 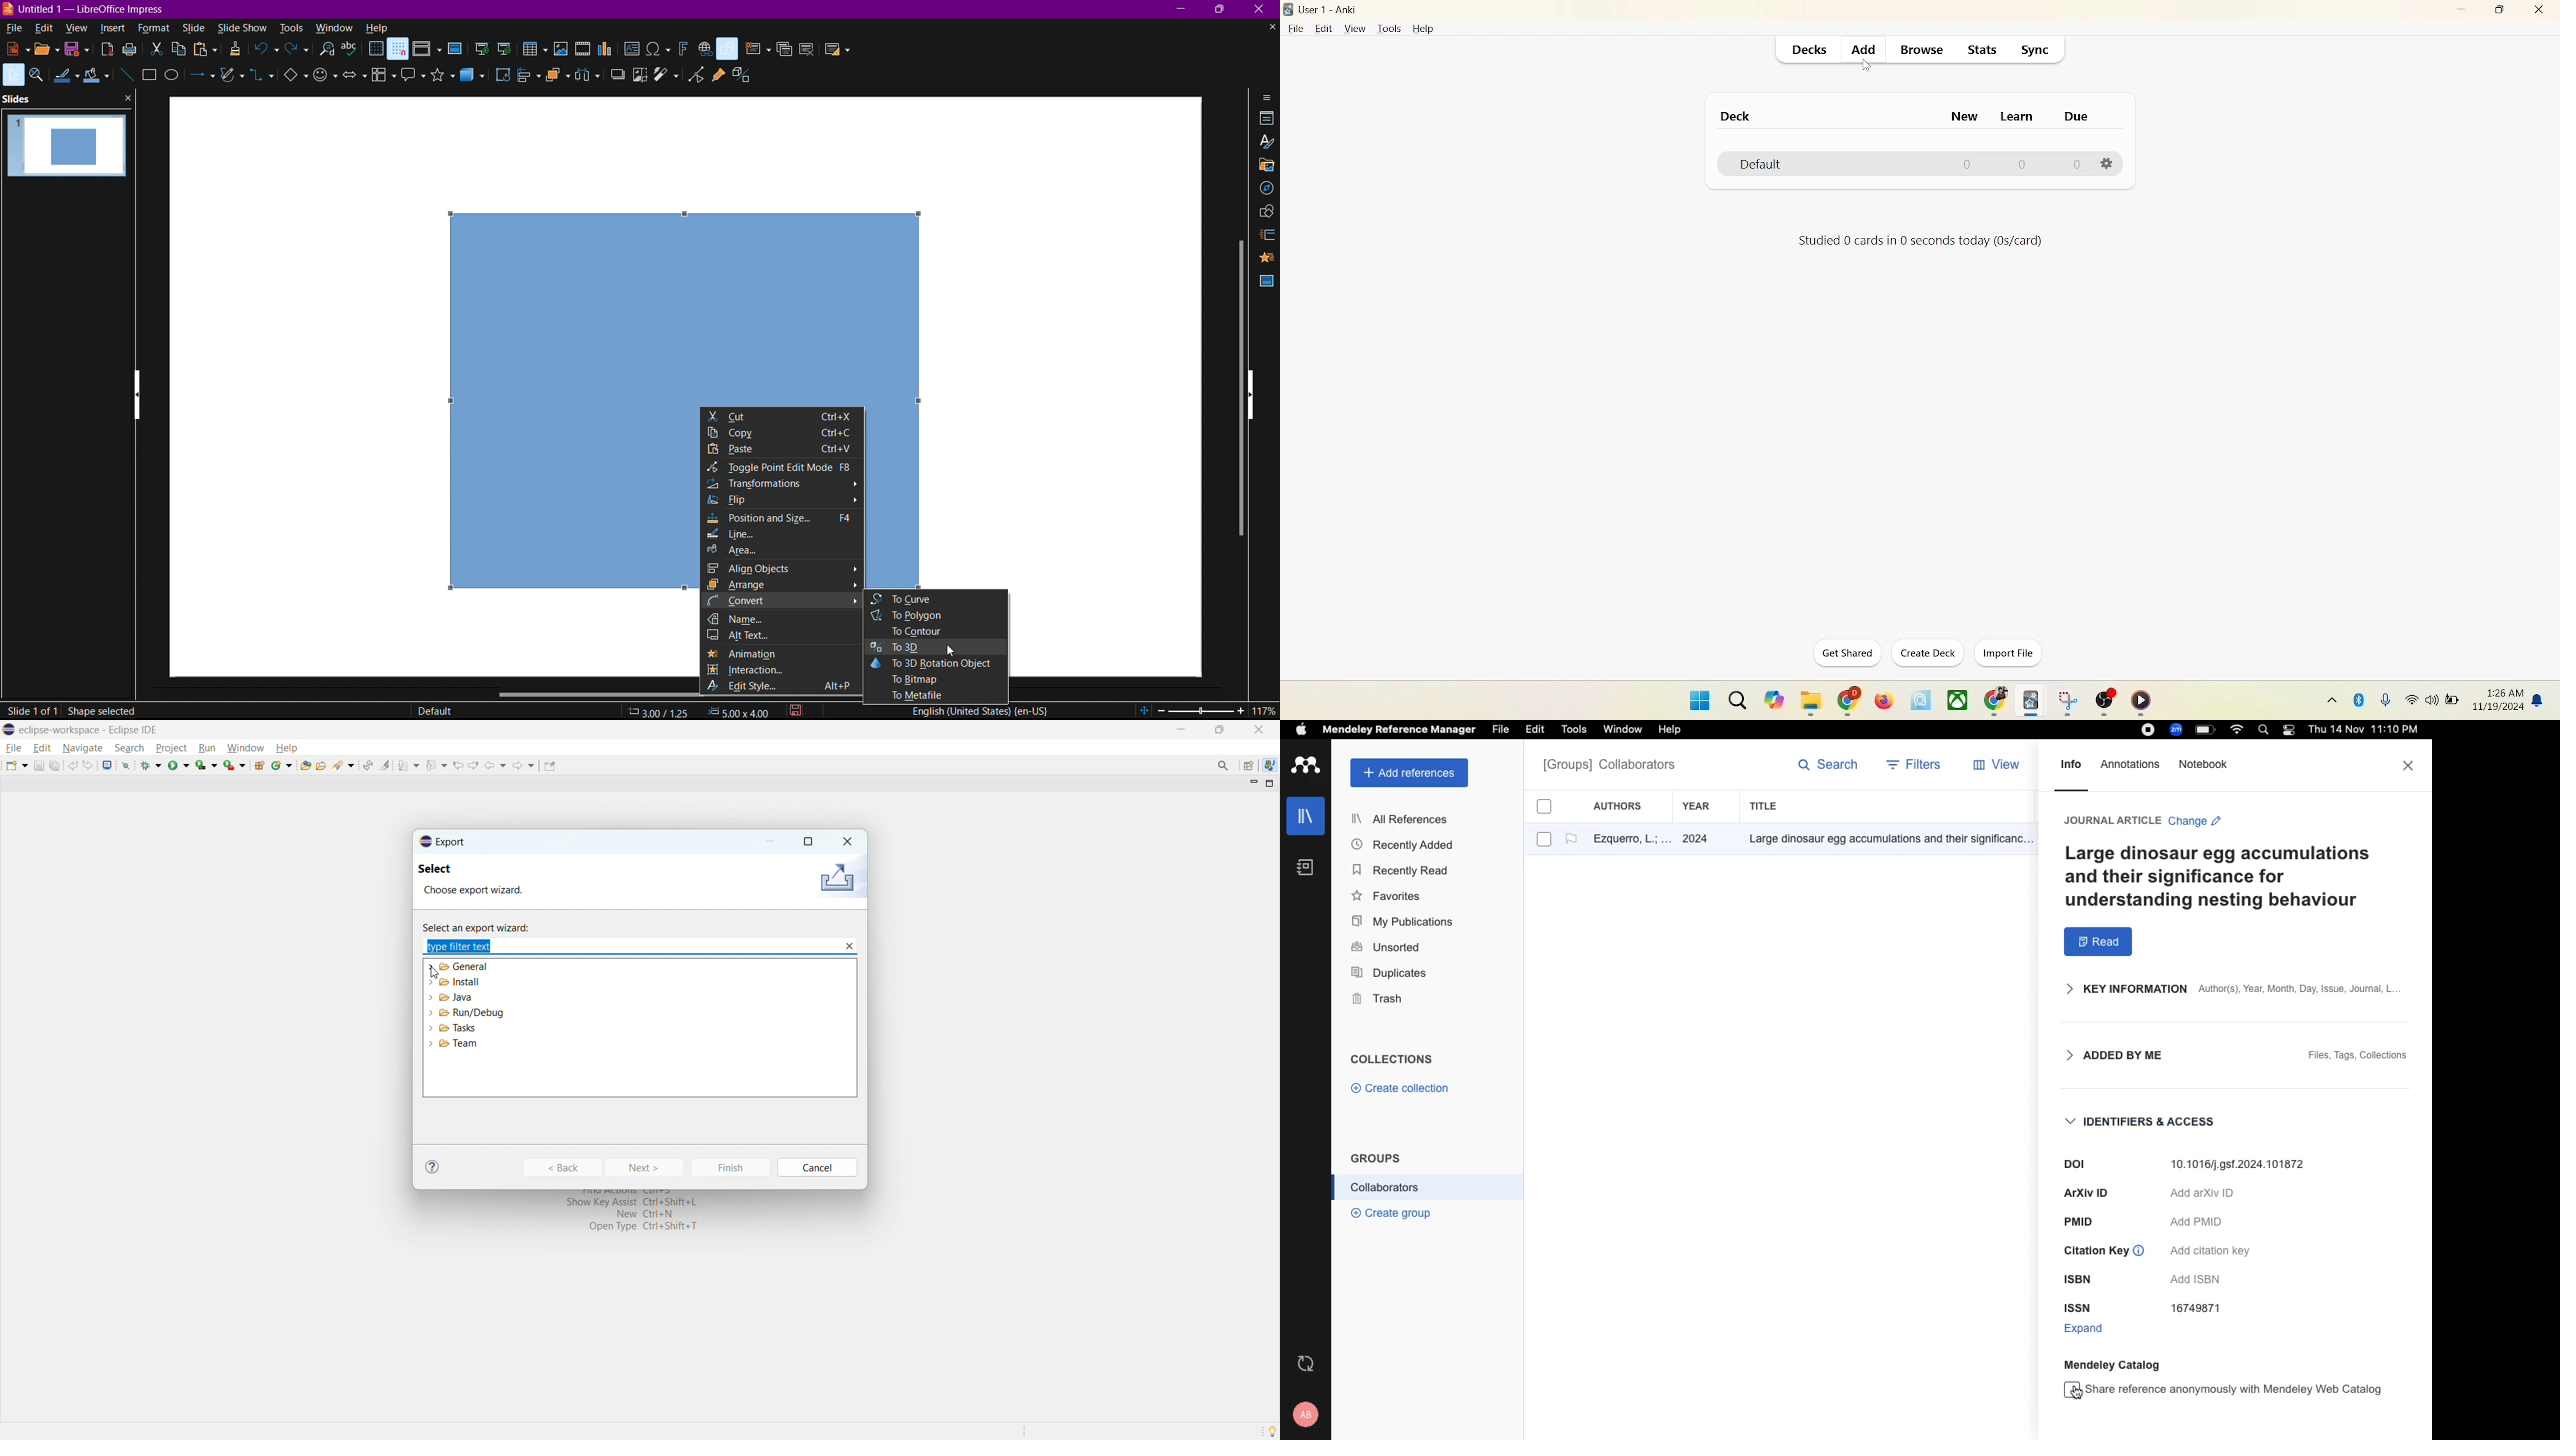 What do you see at coordinates (2110, 820) in the screenshot?
I see `JOURNAL ARTICLE` at bounding box center [2110, 820].